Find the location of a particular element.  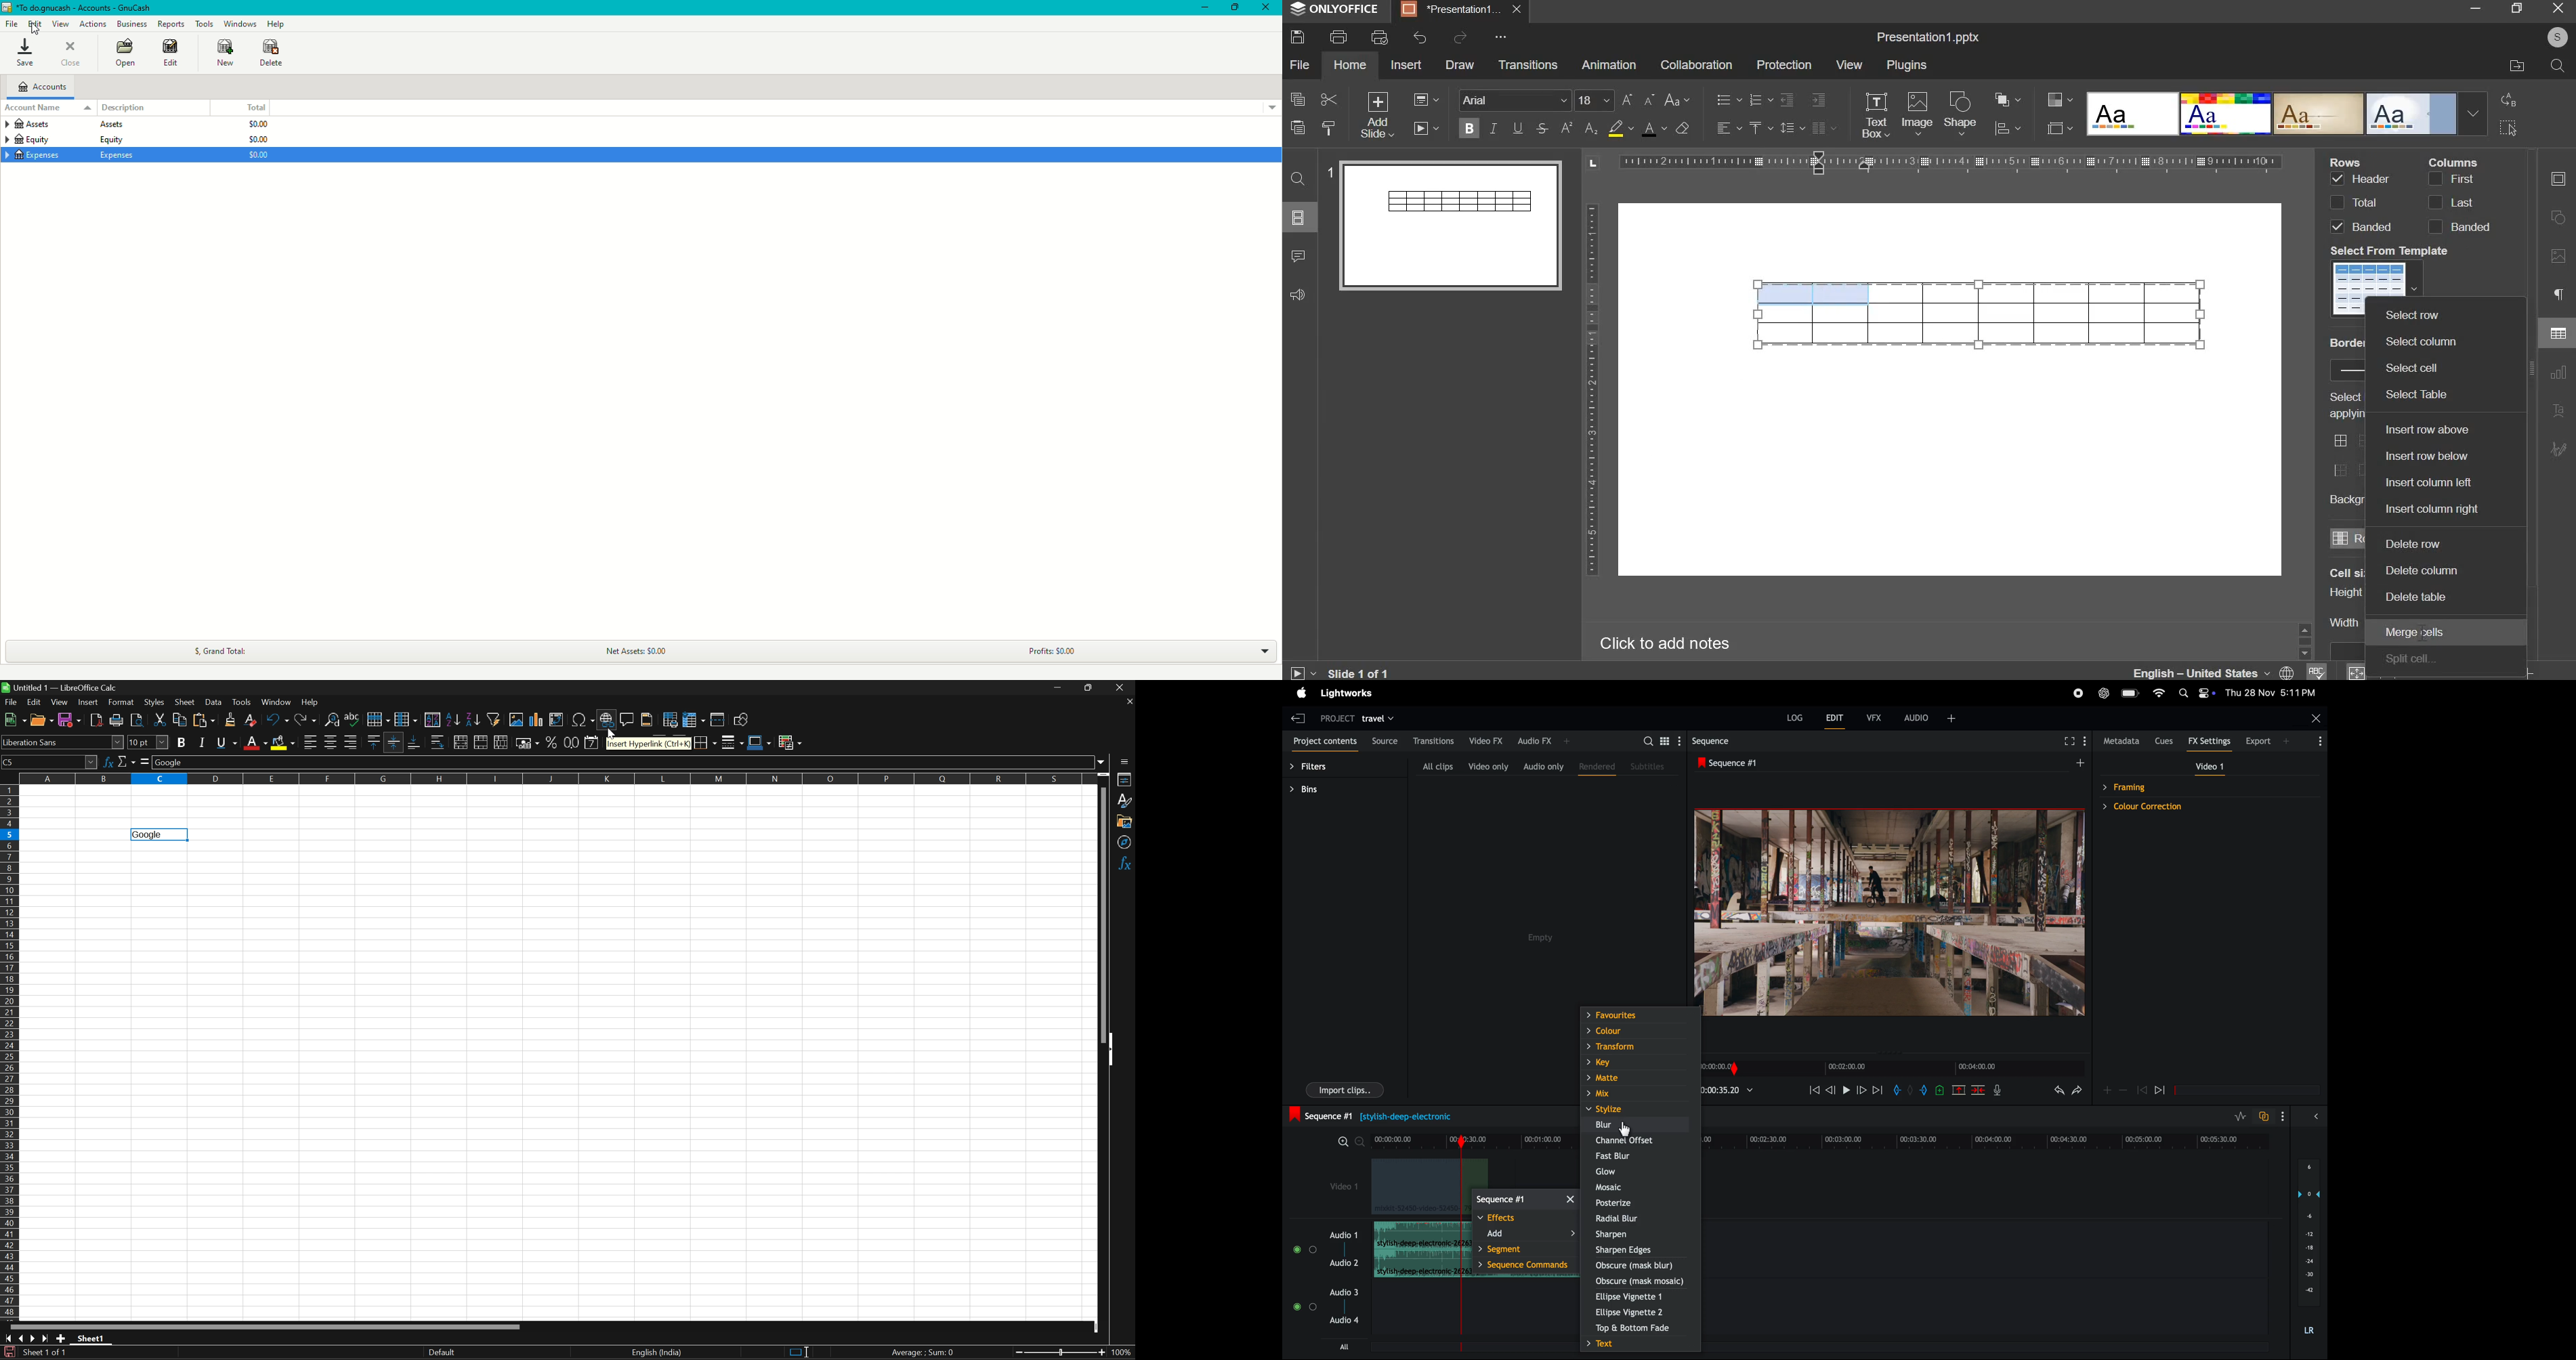

Functions is located at coordinates (1126, 864).